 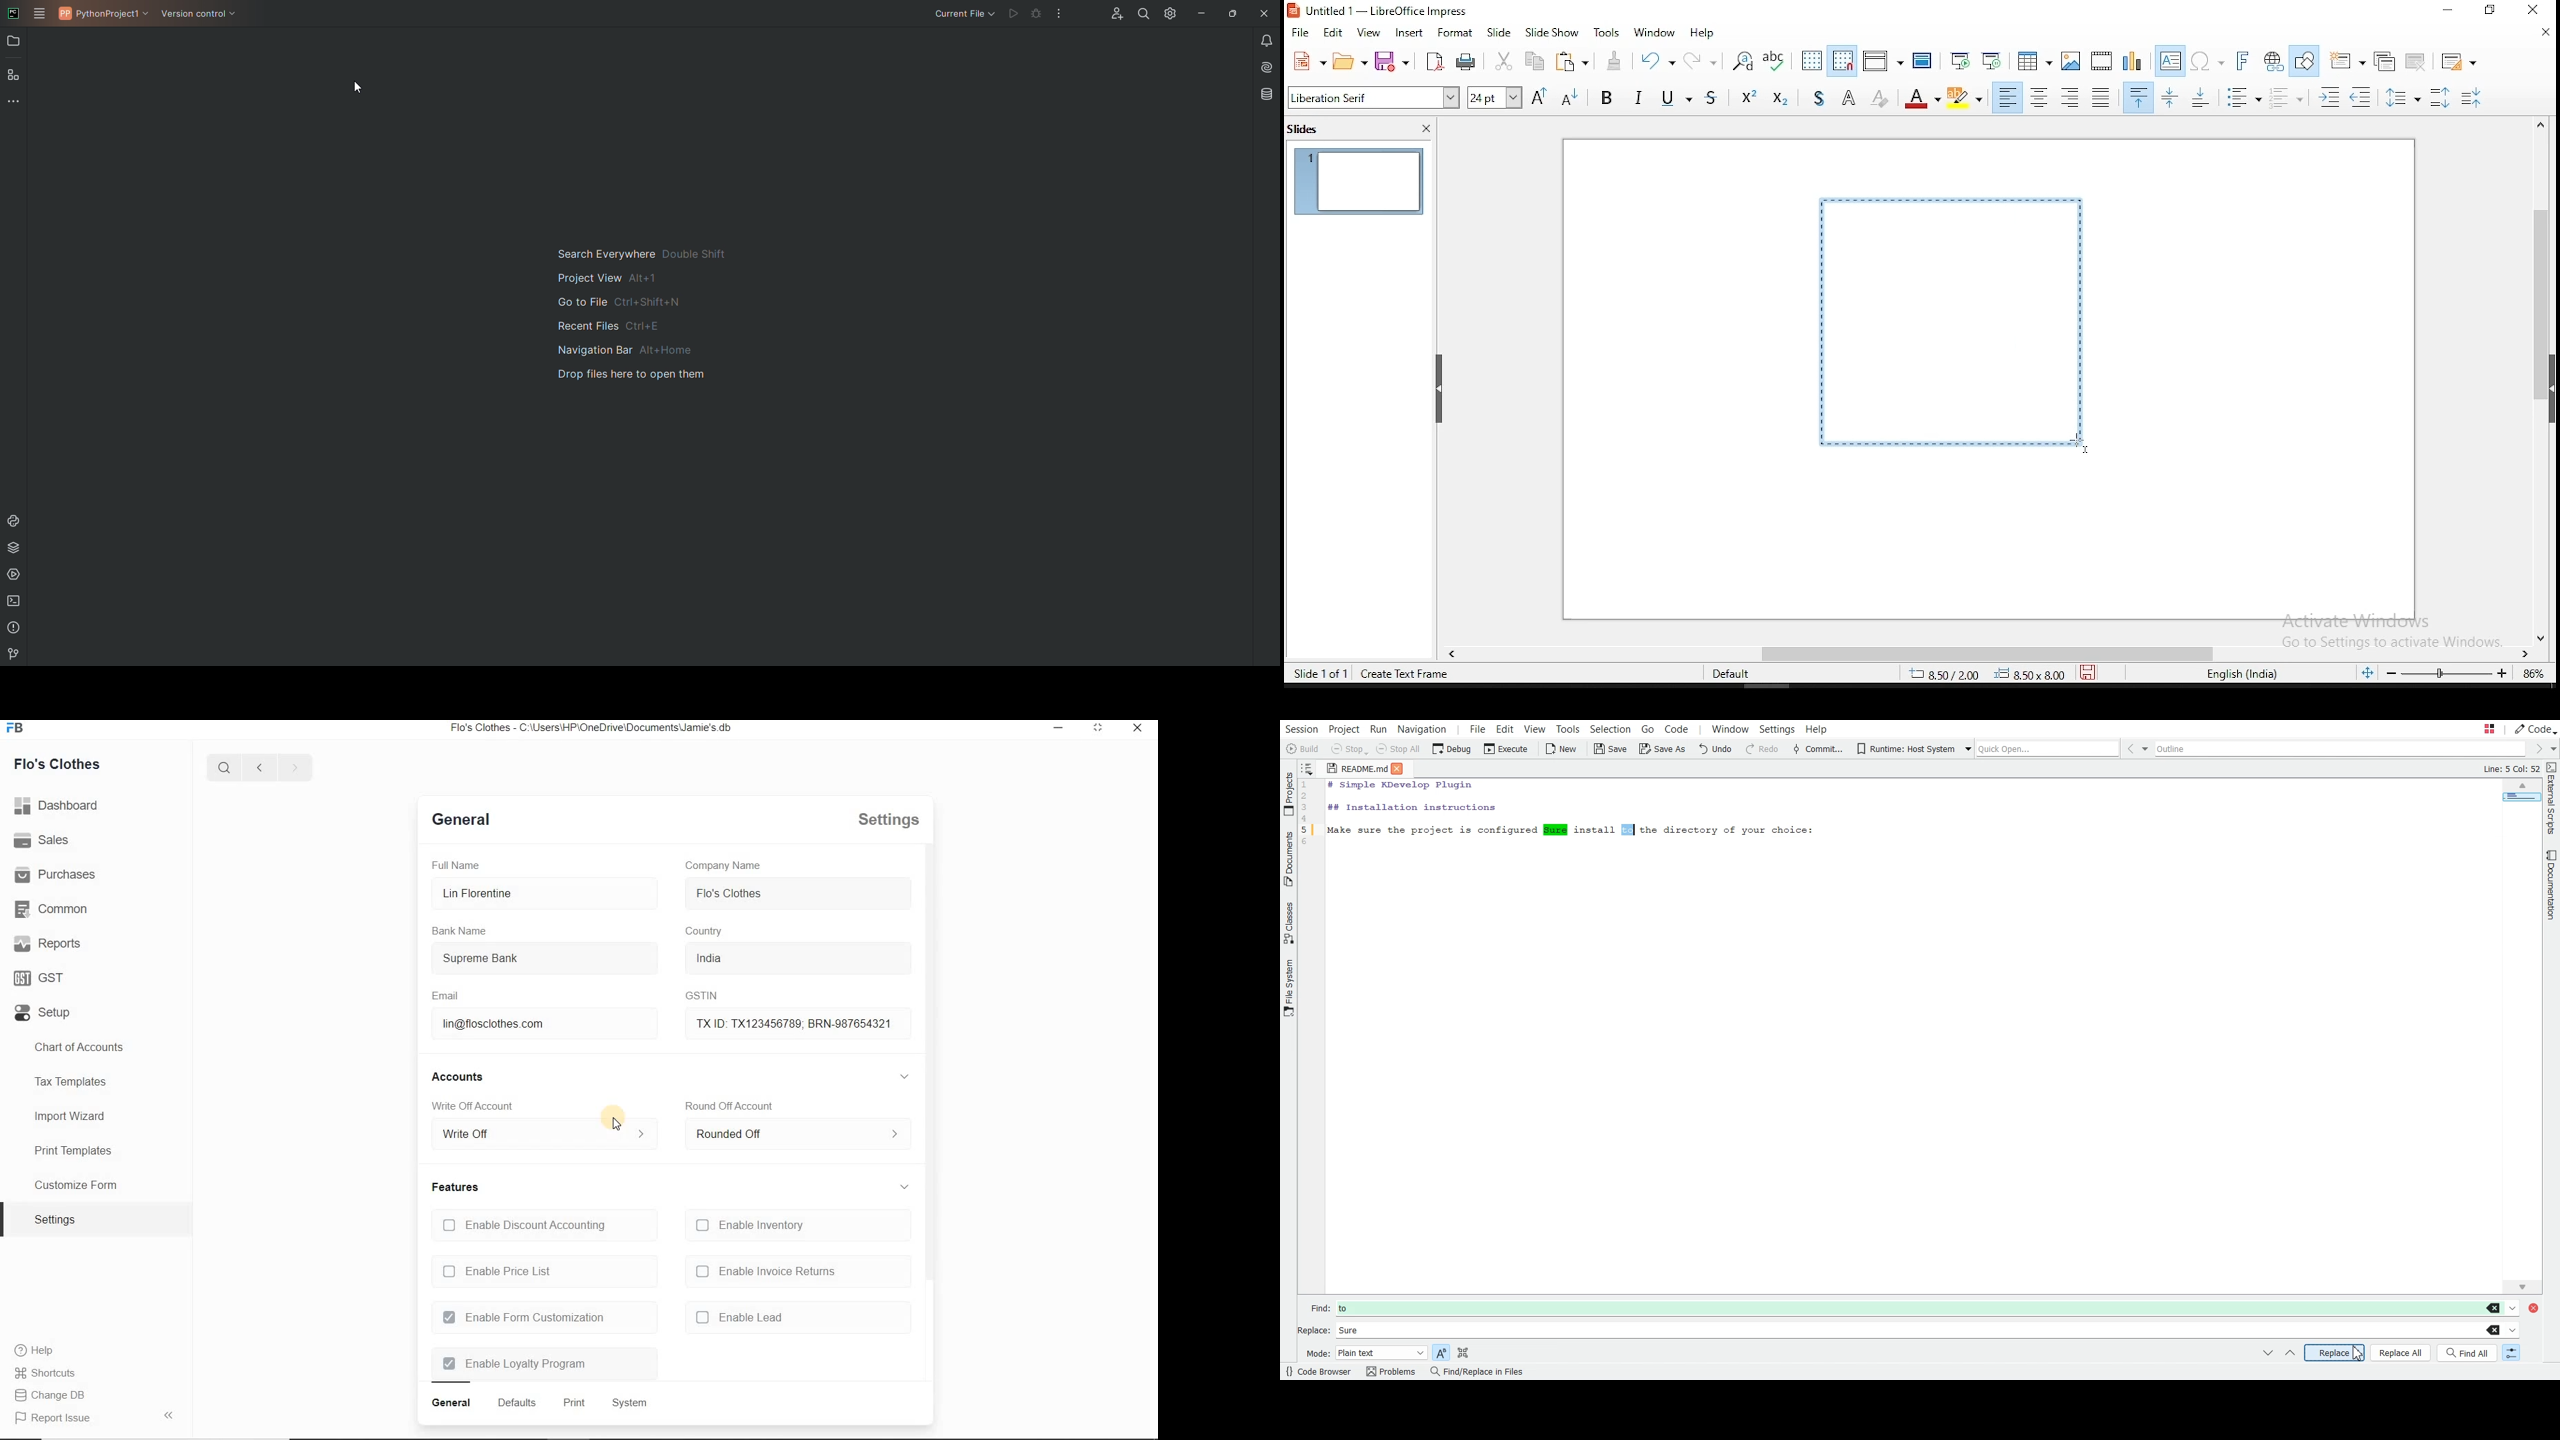 What do you see at coordinates (706, 932) in the screenshot?
I see `country` at bounding box center [706, 932].